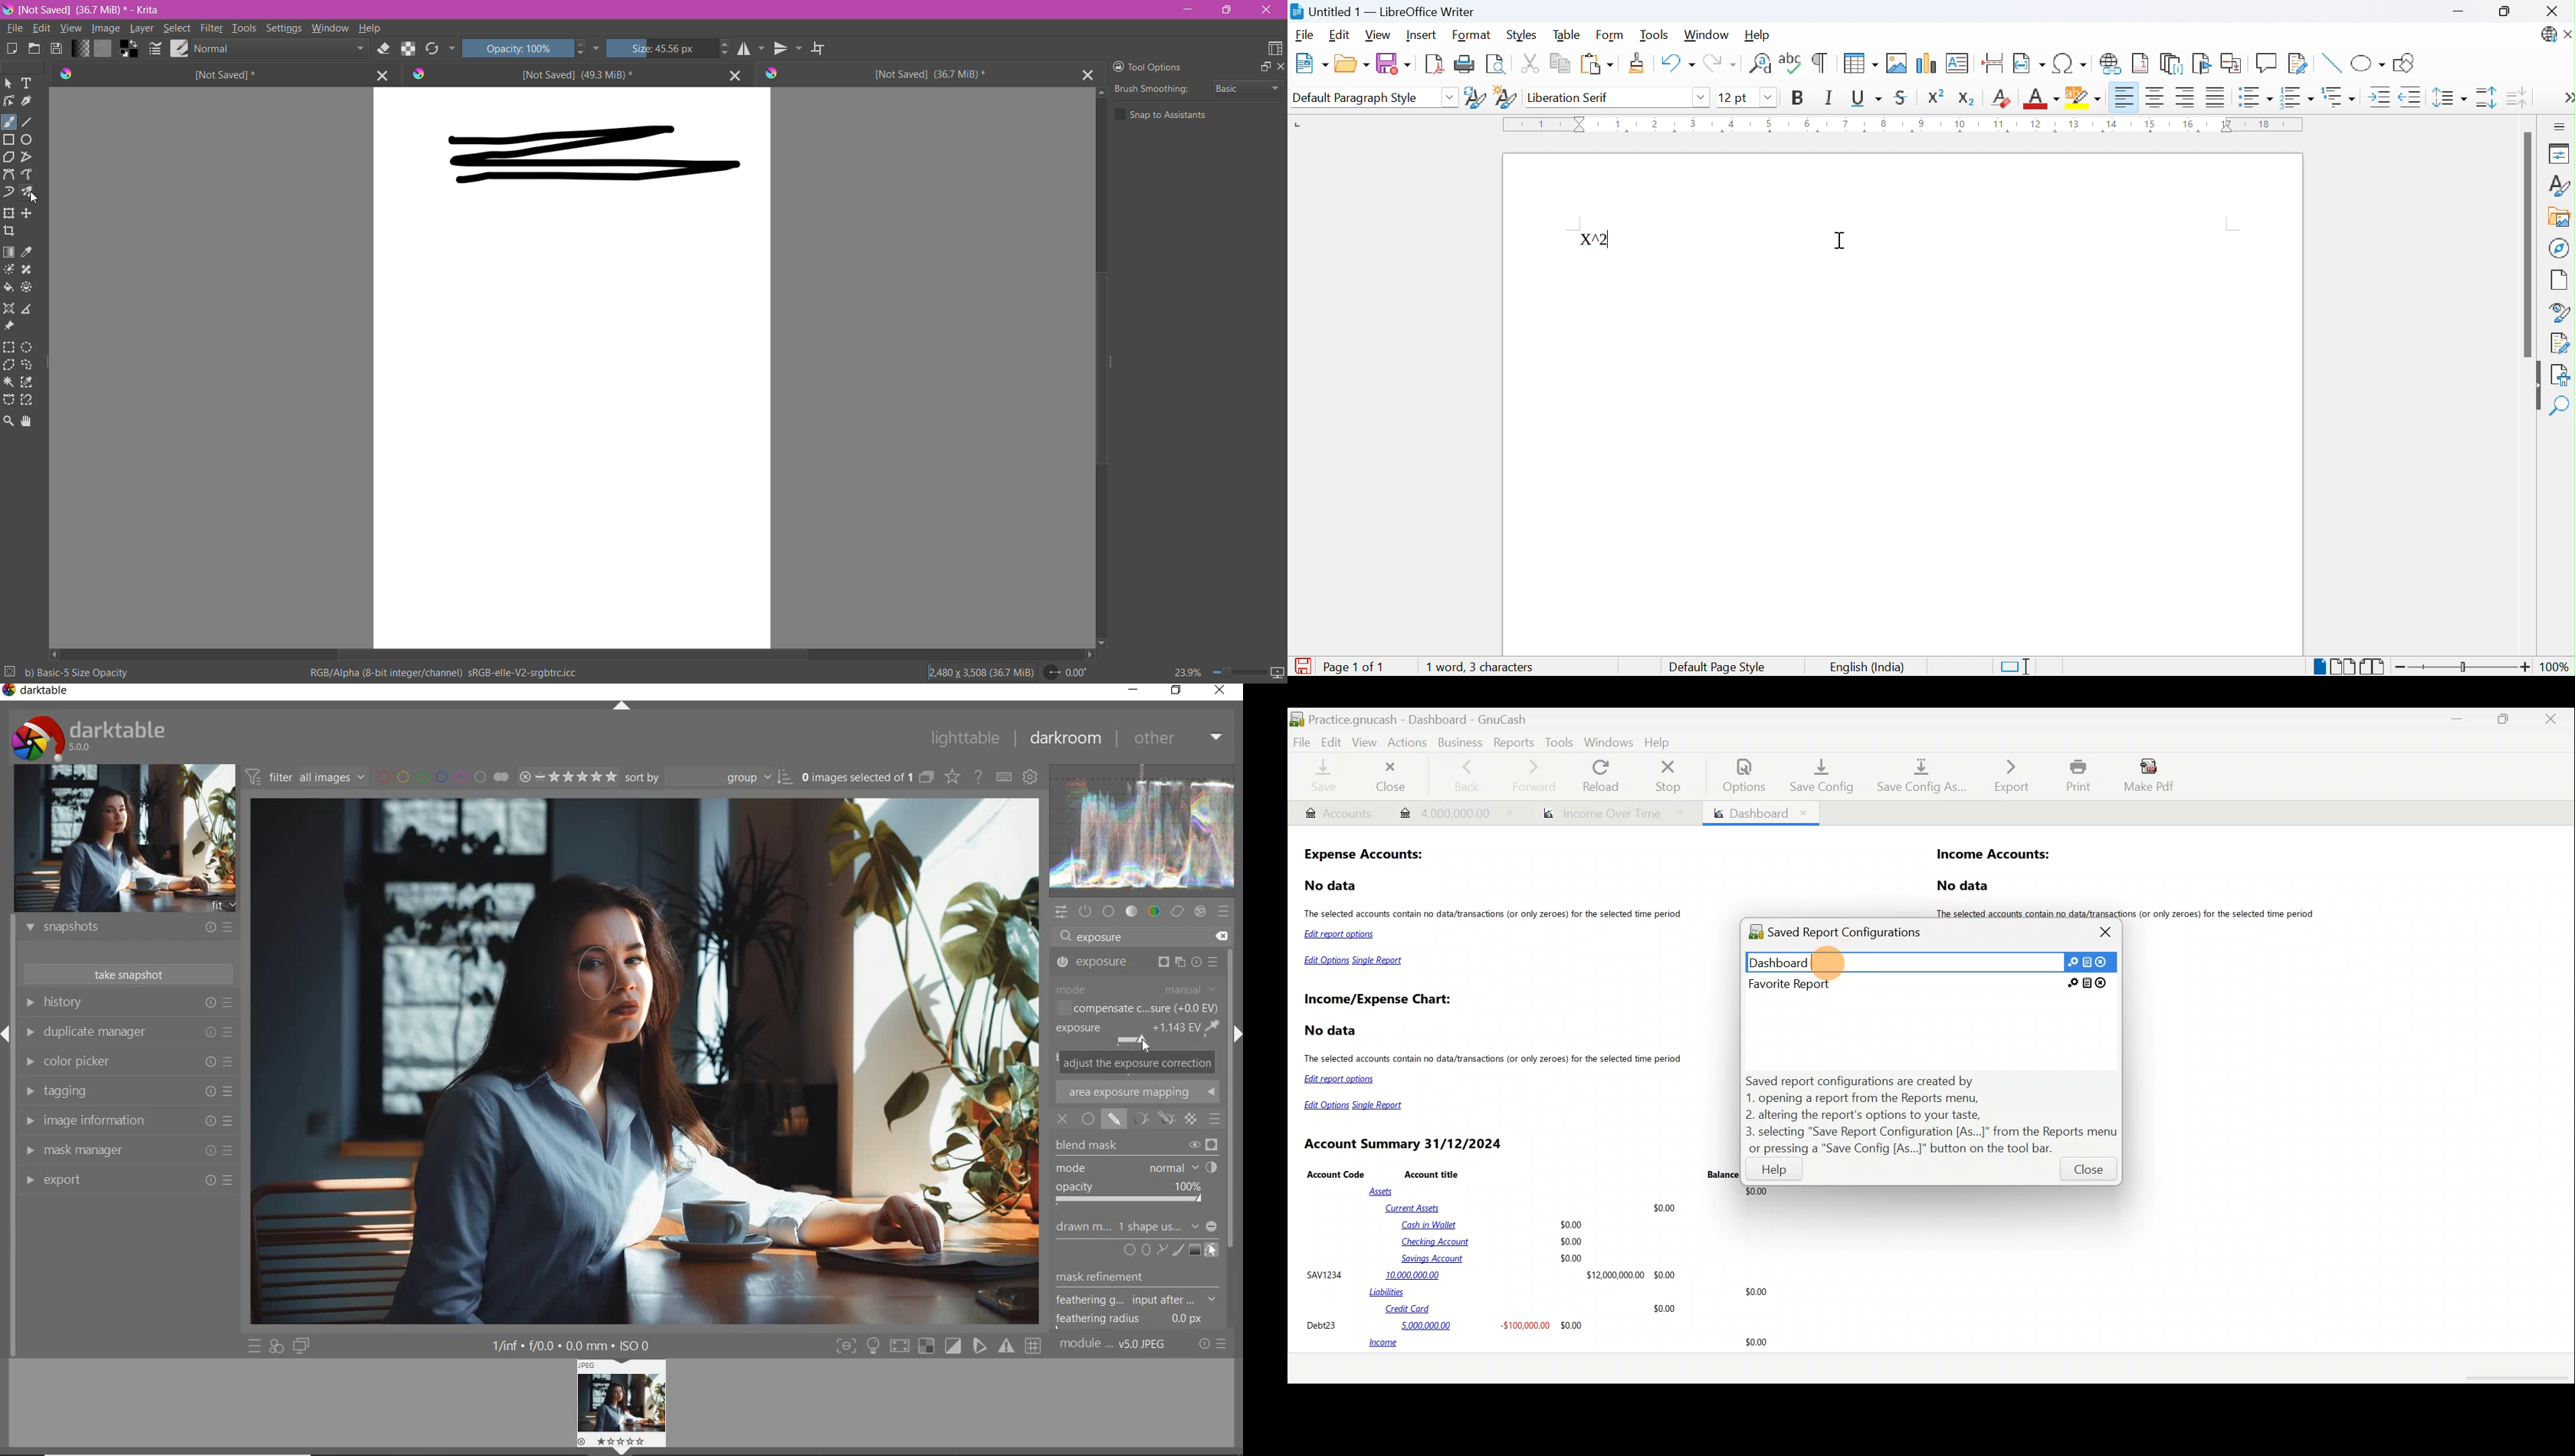 This screenshot has height=1456, width=2576. I want to click on delete, so click(1225, 937).